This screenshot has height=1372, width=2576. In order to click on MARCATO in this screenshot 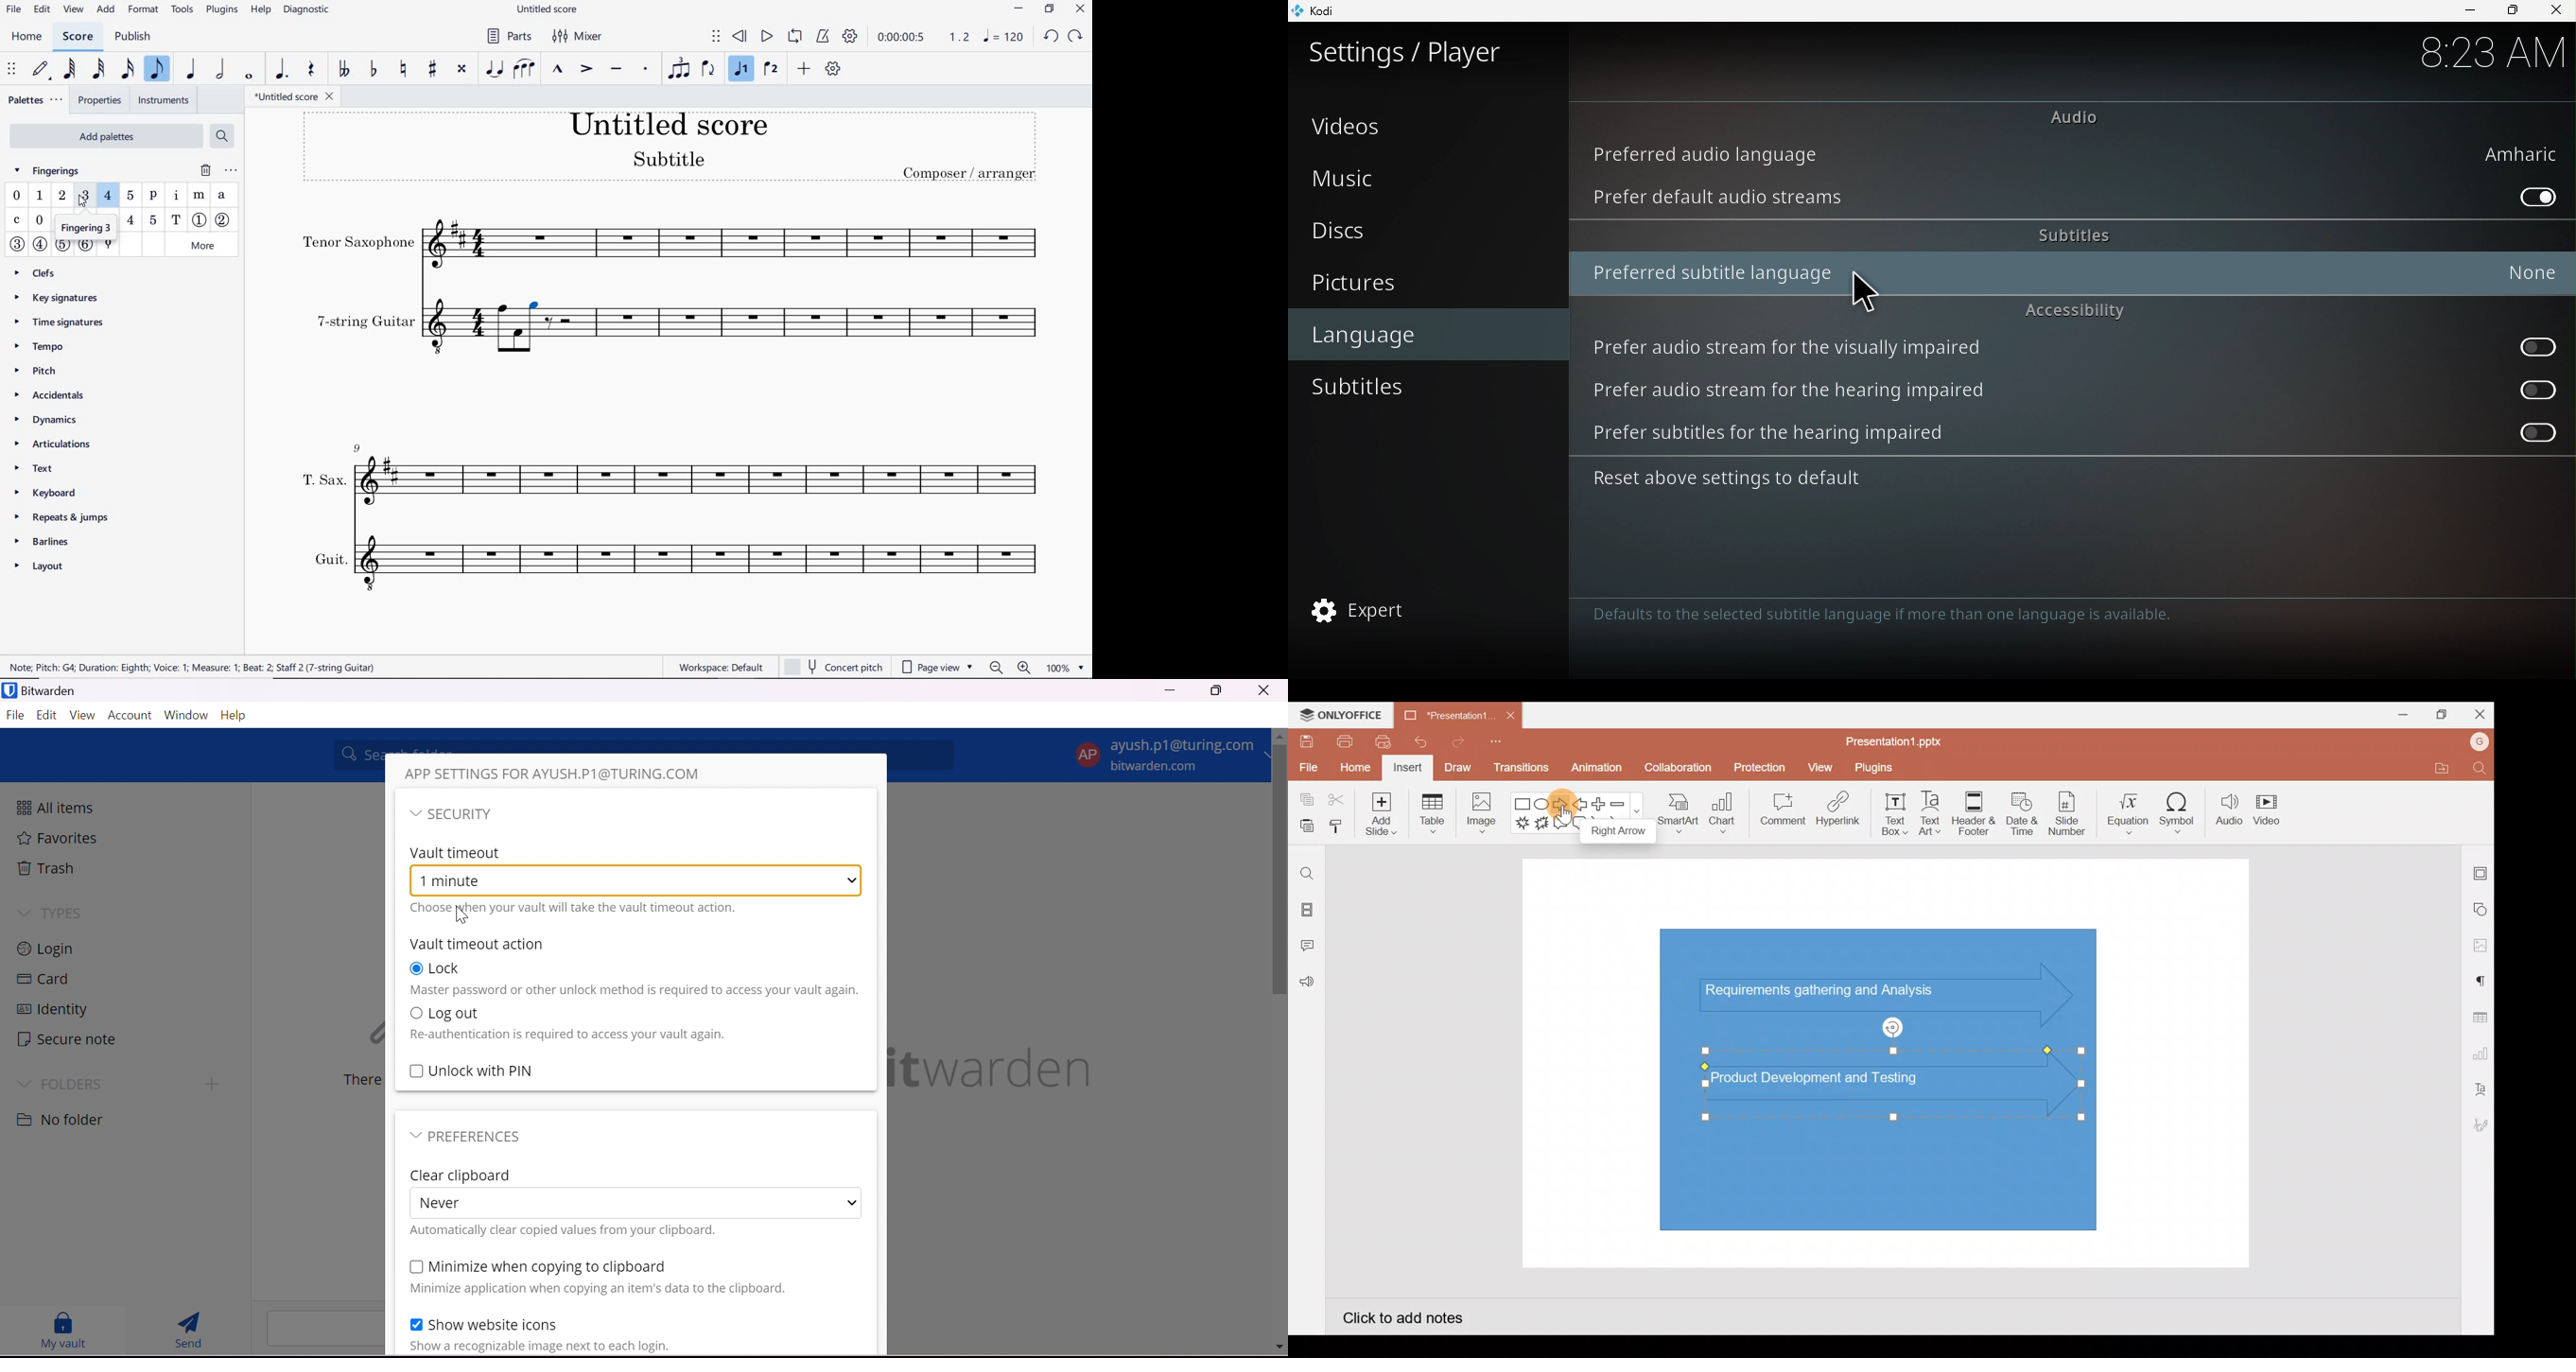, I will do `click(557, 70)`.